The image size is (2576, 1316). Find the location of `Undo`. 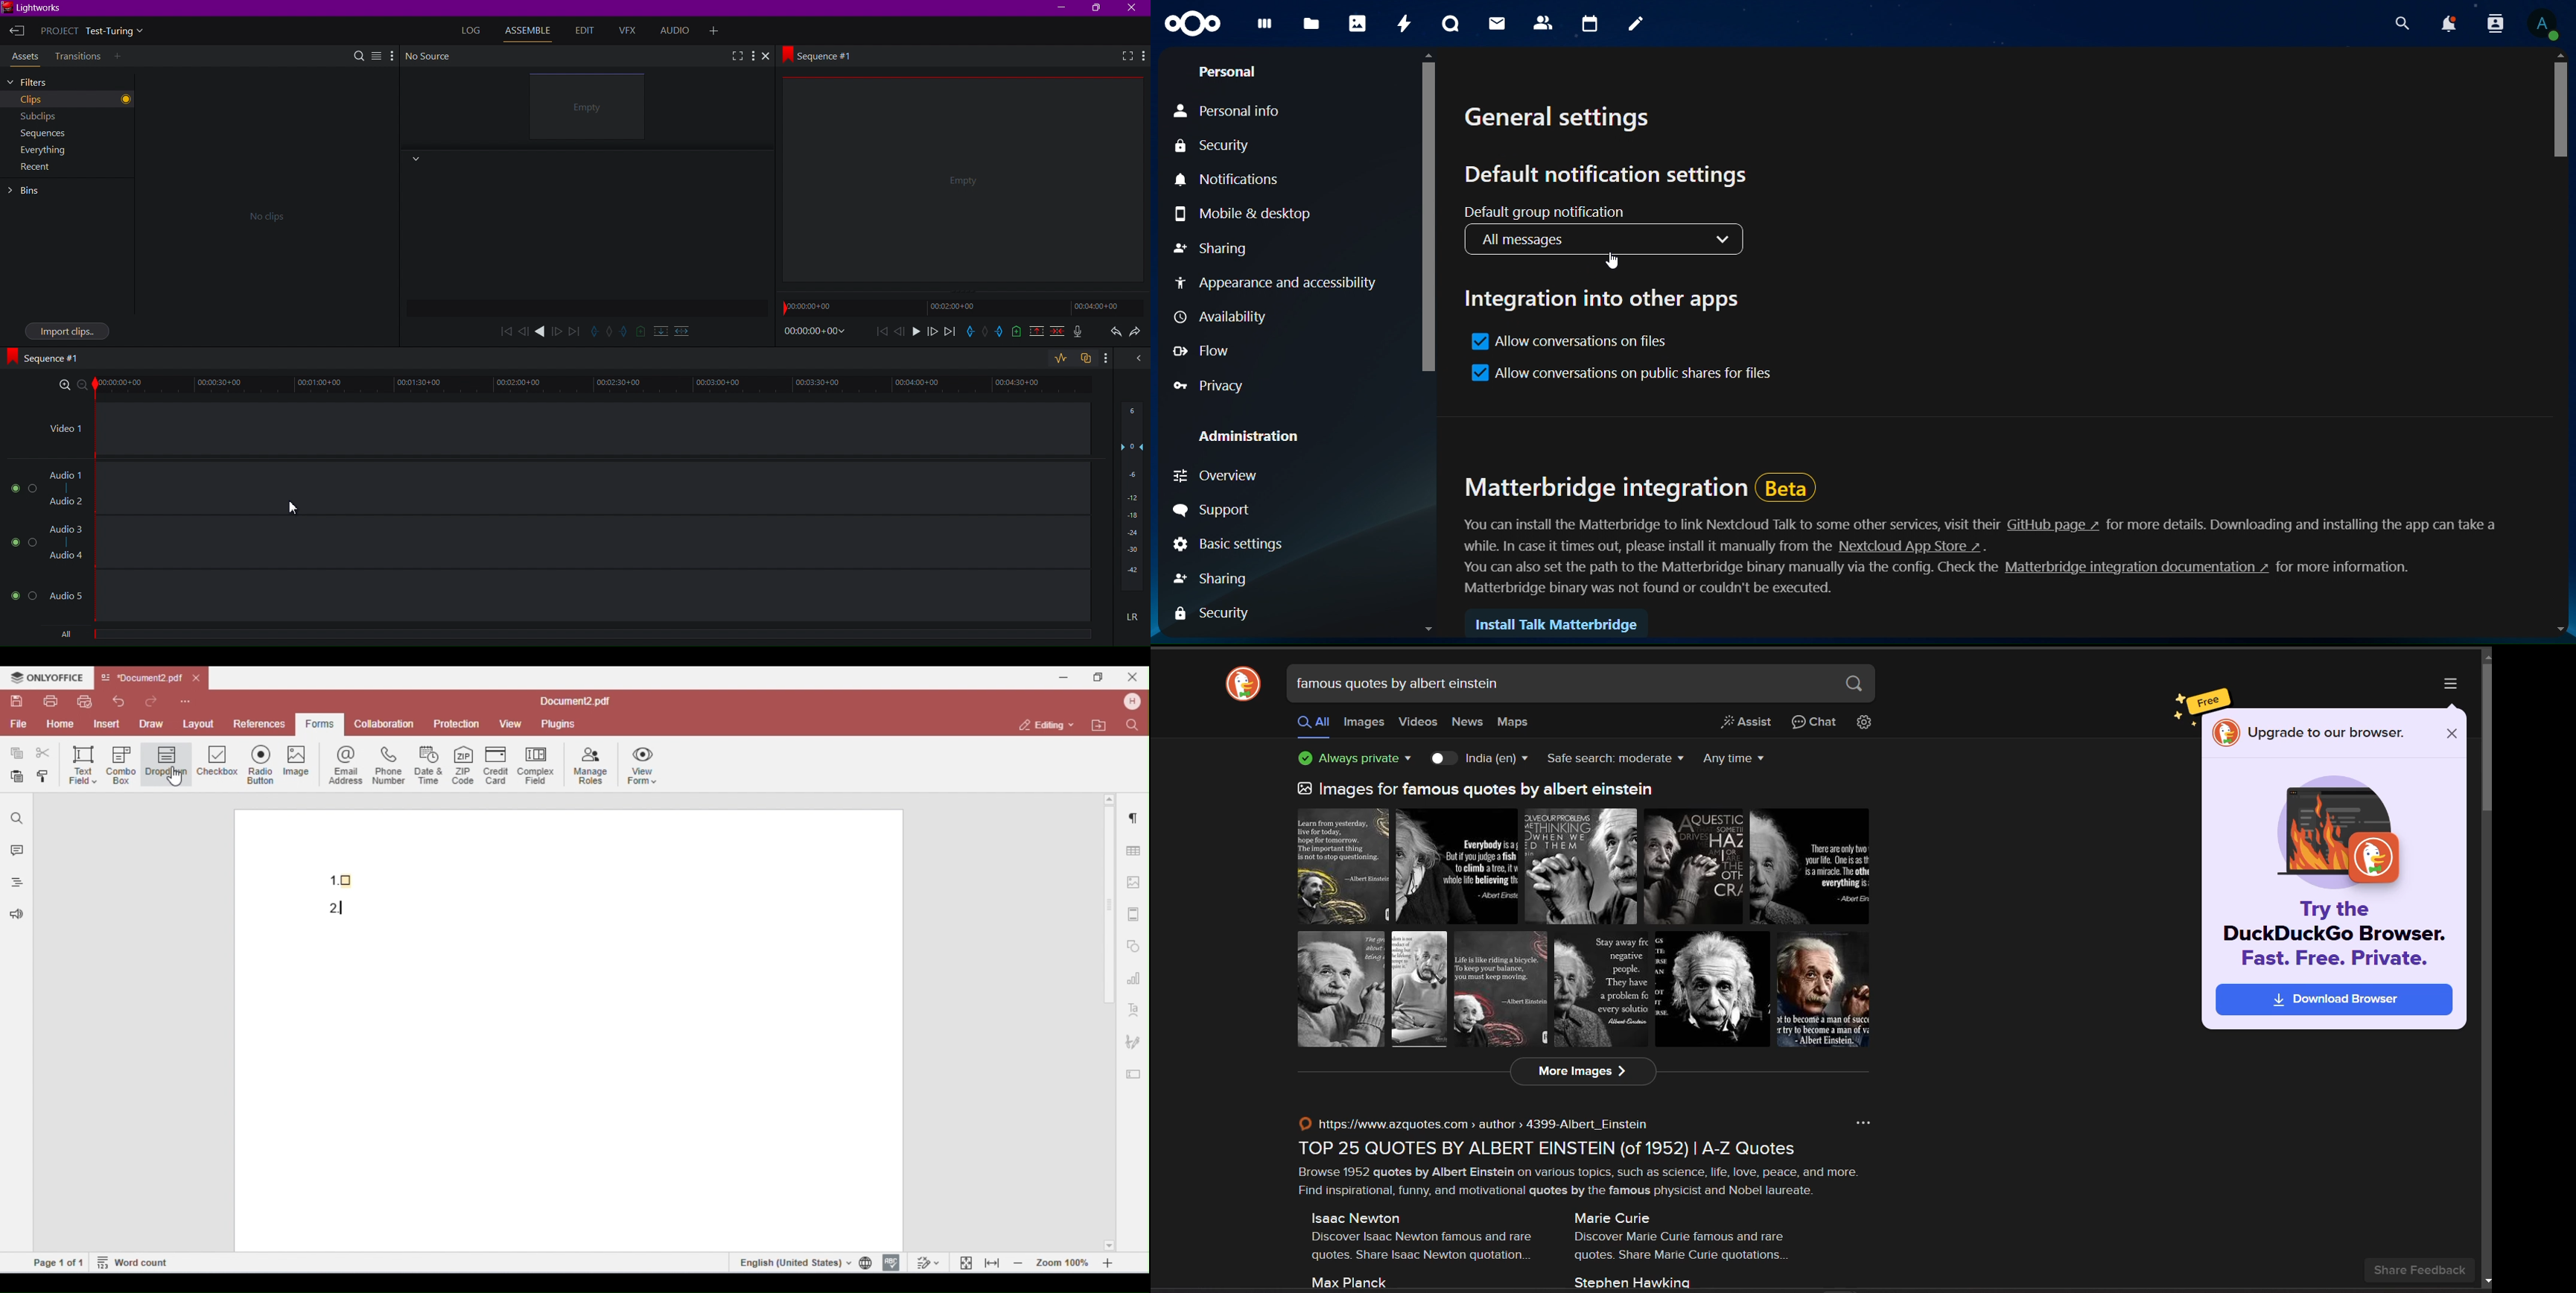

Undo is located at coordinates (1114, 333).